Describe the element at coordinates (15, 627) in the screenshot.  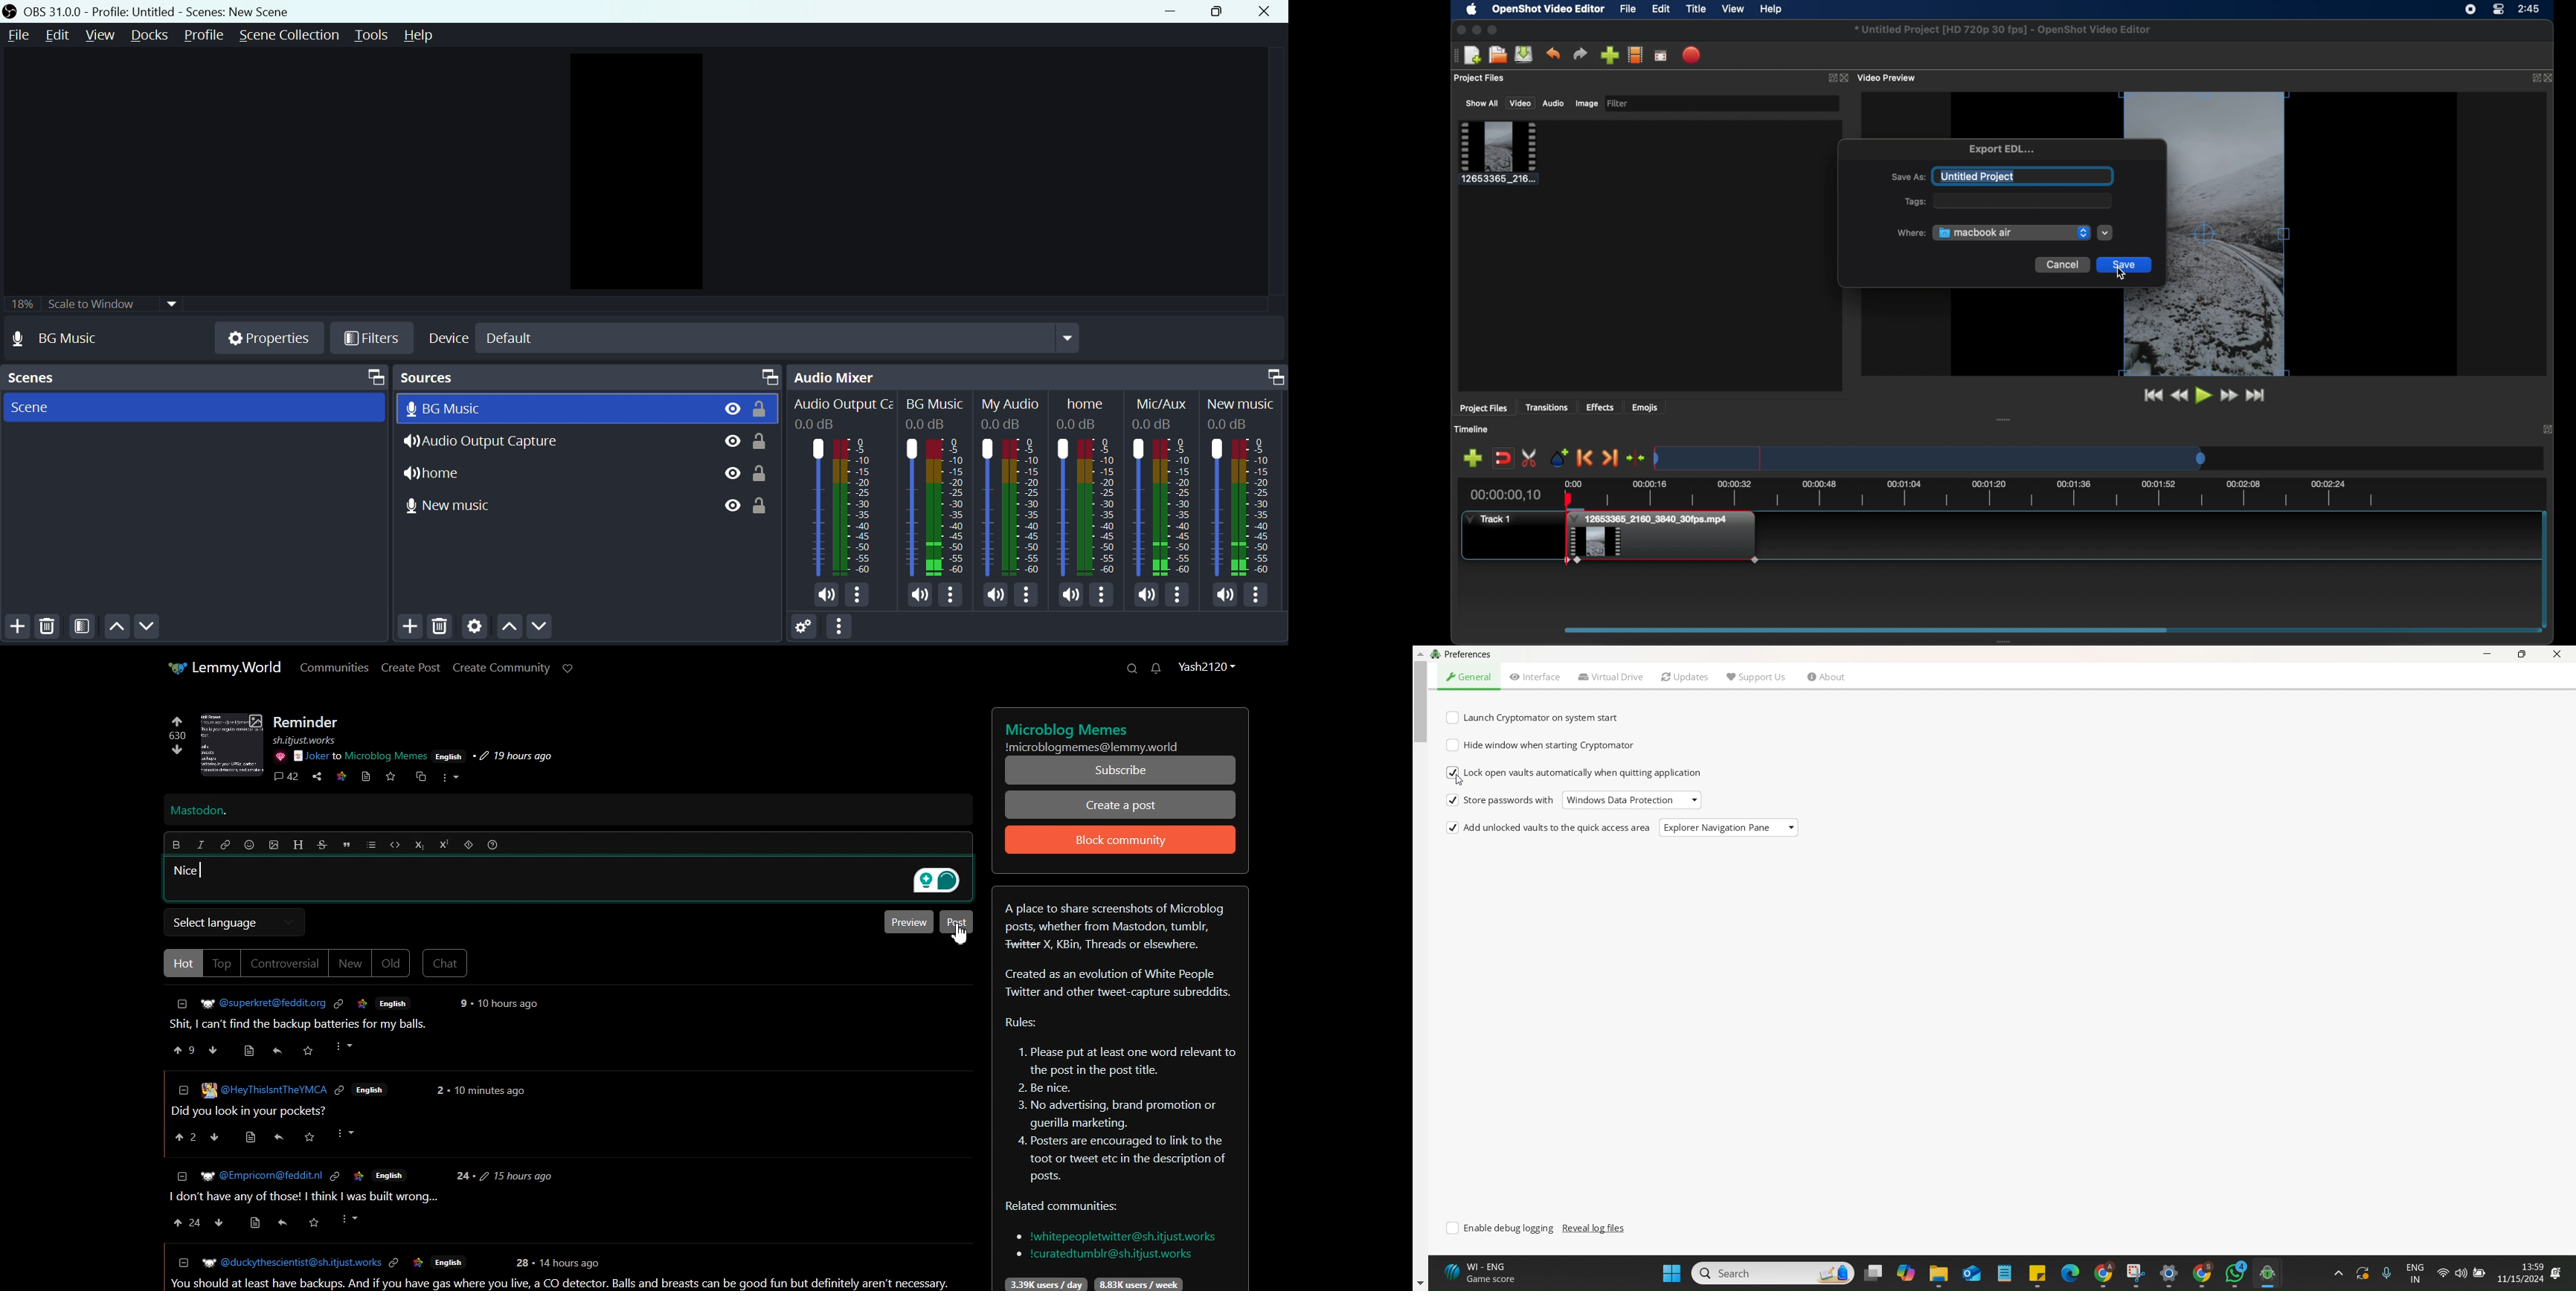
I see `Add` at that location.